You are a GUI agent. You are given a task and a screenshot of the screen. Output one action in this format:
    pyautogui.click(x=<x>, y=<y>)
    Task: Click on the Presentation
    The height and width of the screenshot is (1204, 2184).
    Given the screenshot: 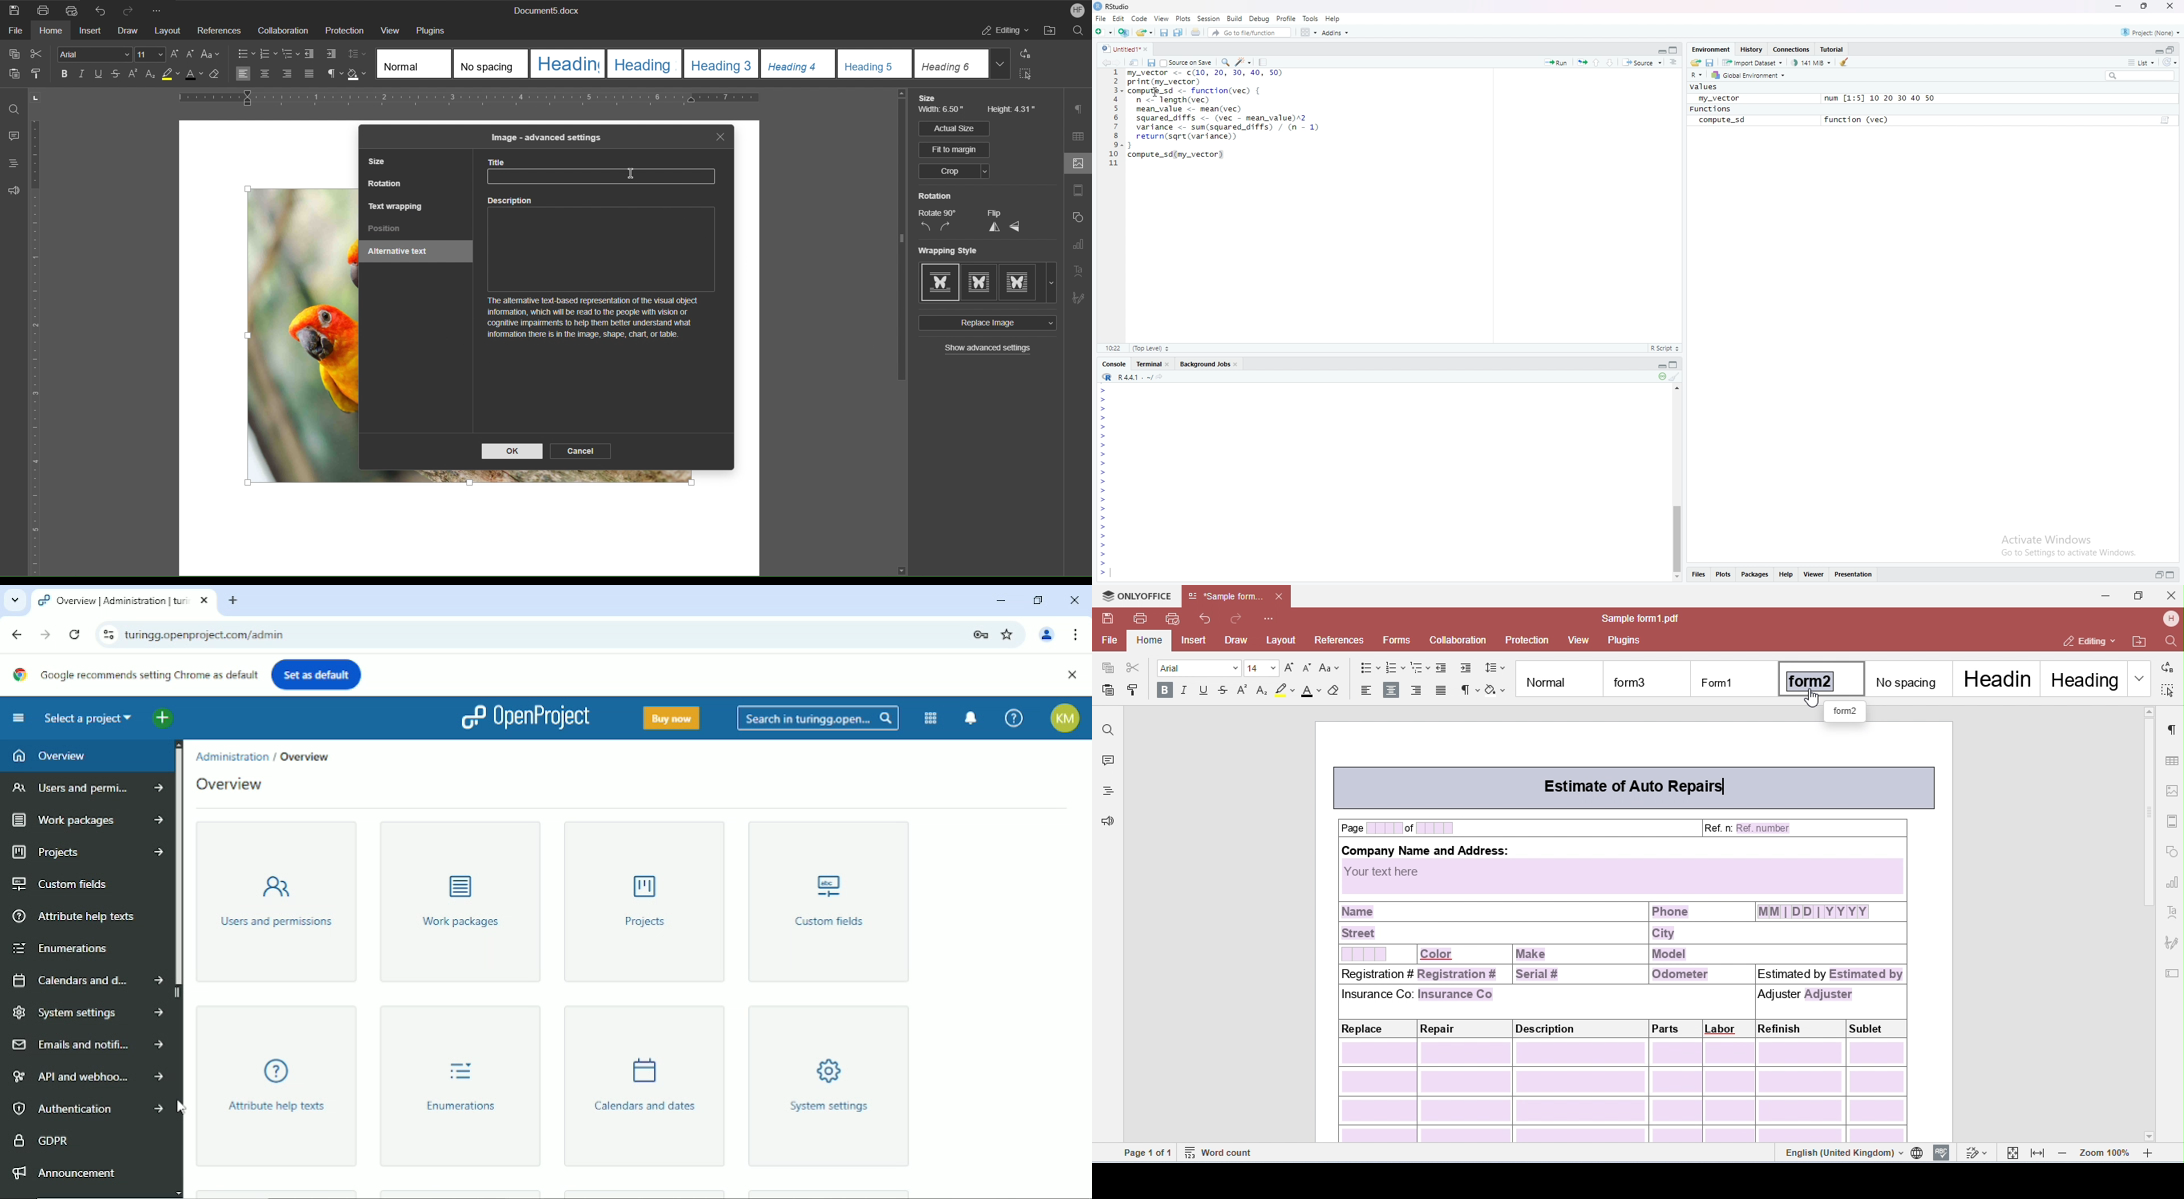 What is the action you would take?
    pyautogui.click(x=1854, y=574)
    